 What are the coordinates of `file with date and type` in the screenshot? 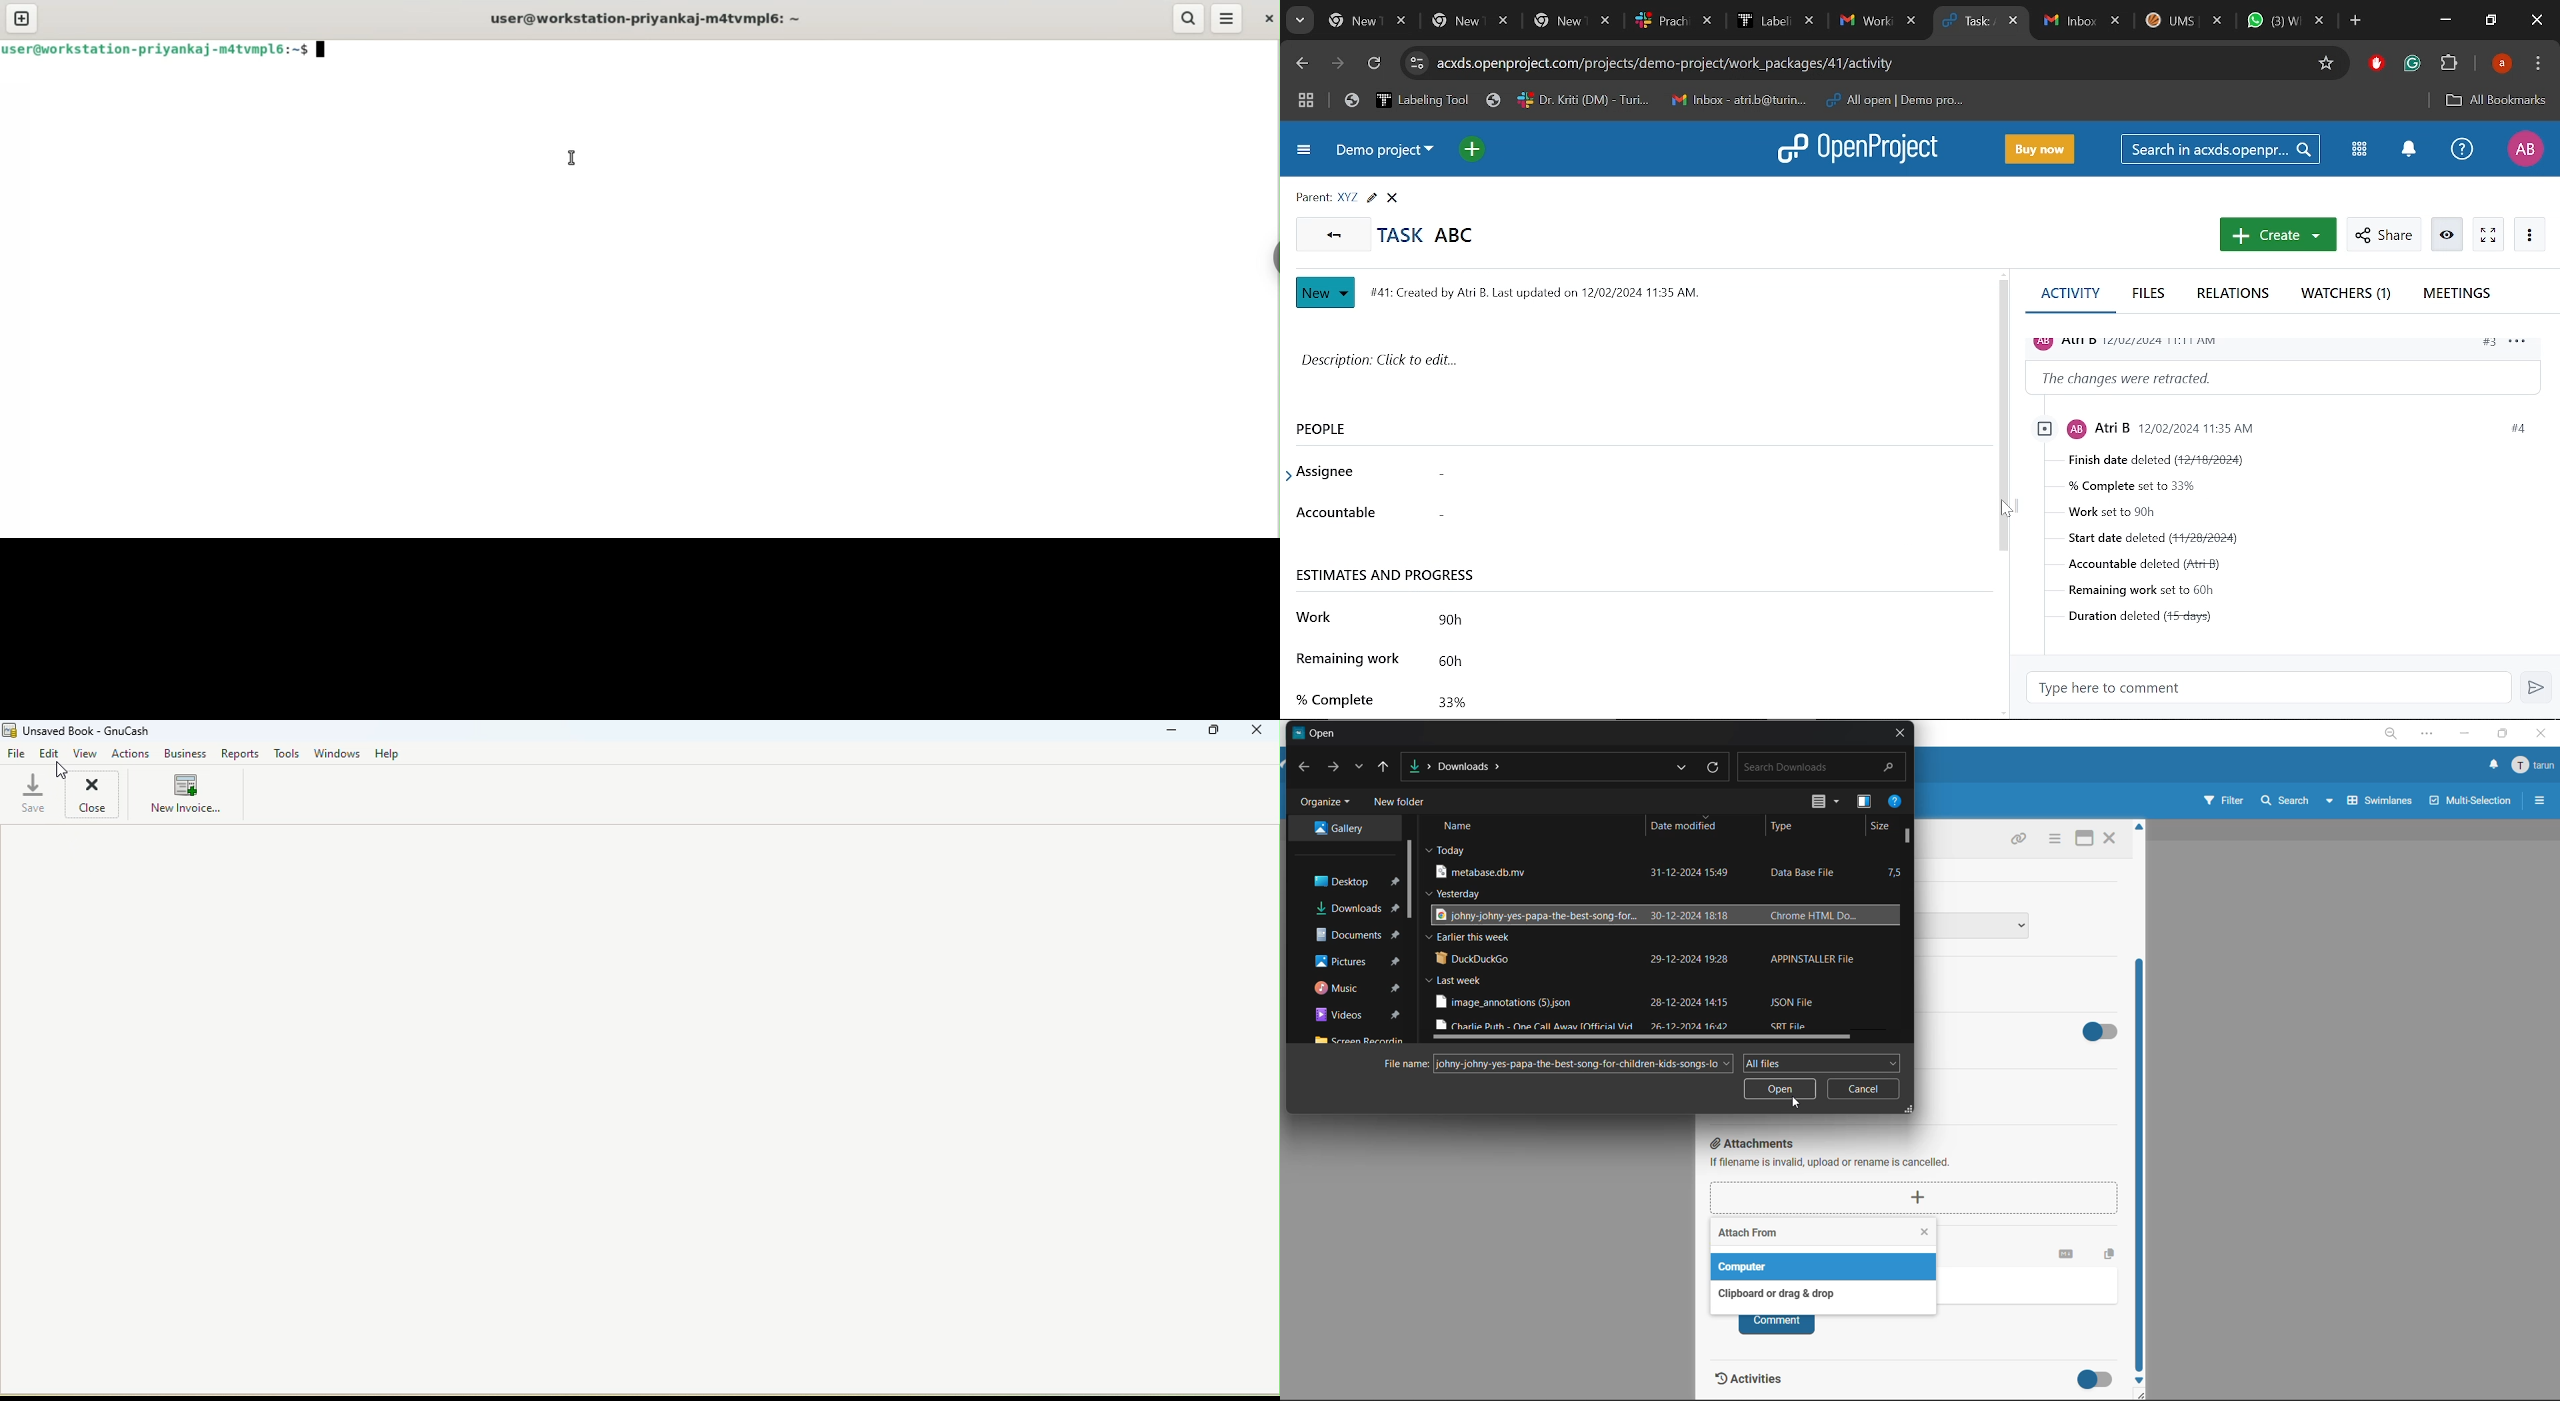 It's located at (1629, 1002).